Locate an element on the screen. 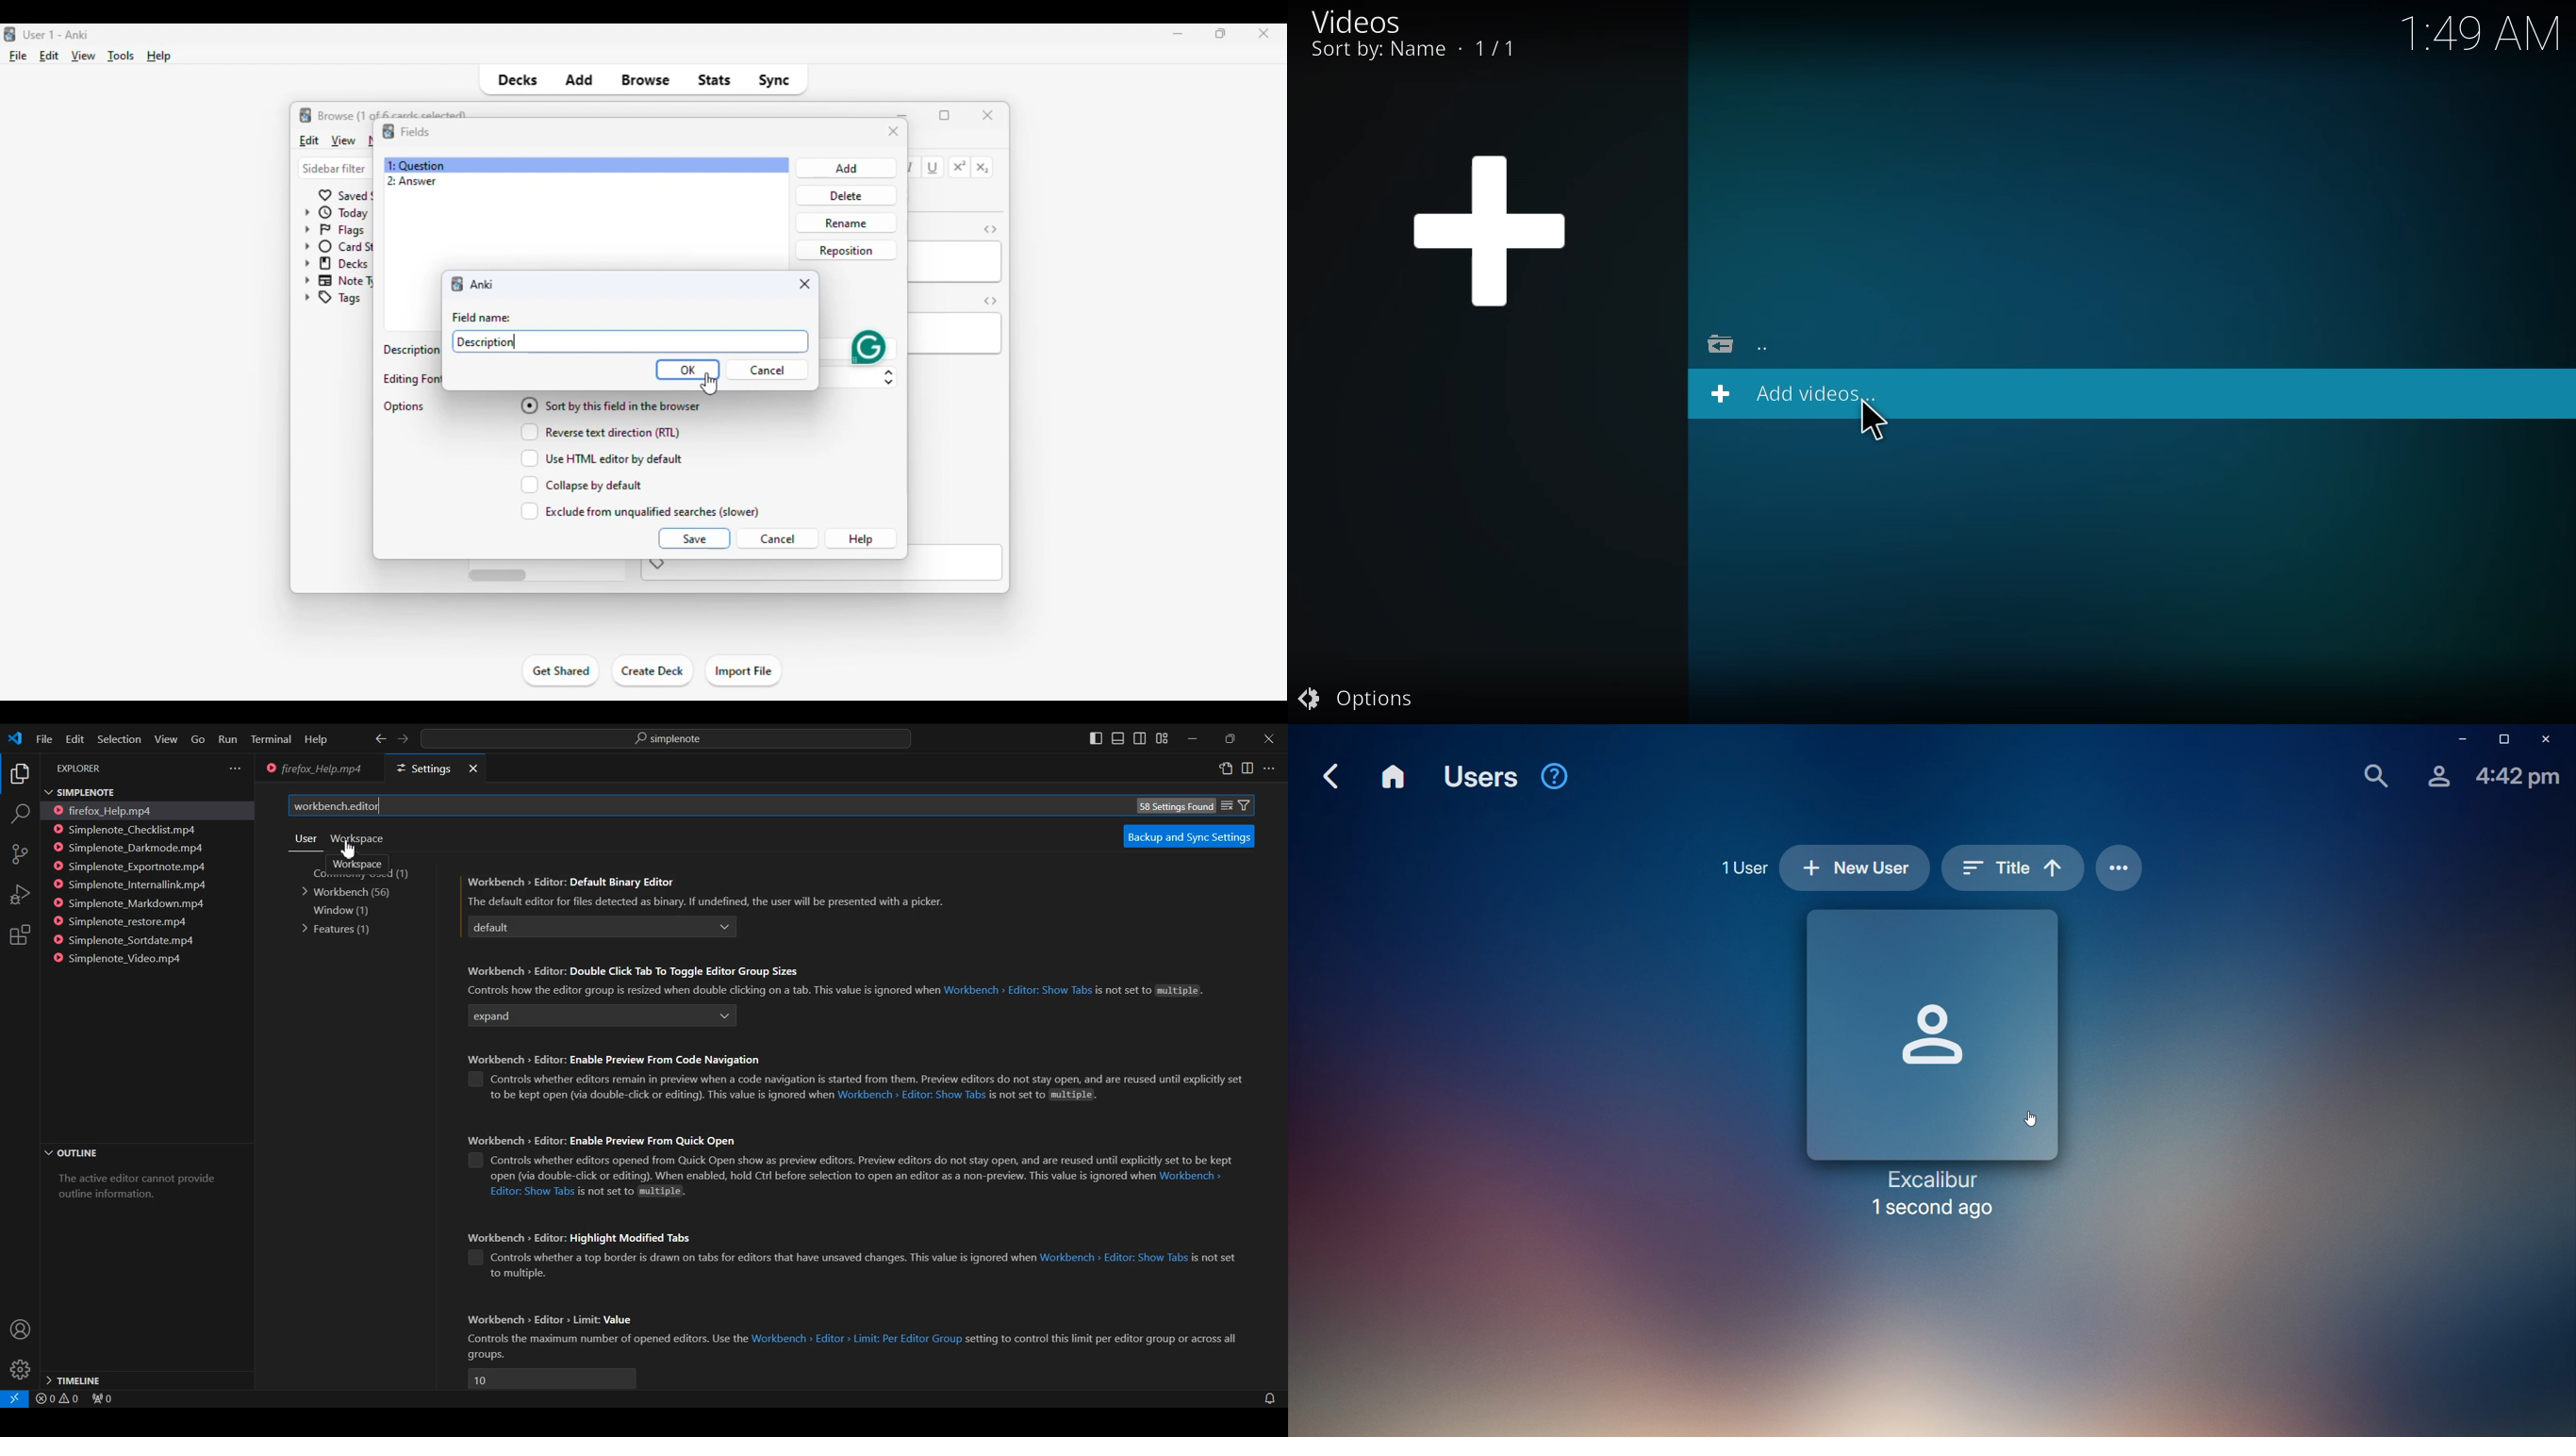 The image size is (2576, 1456). get shared is located at coordinates (562, 671).